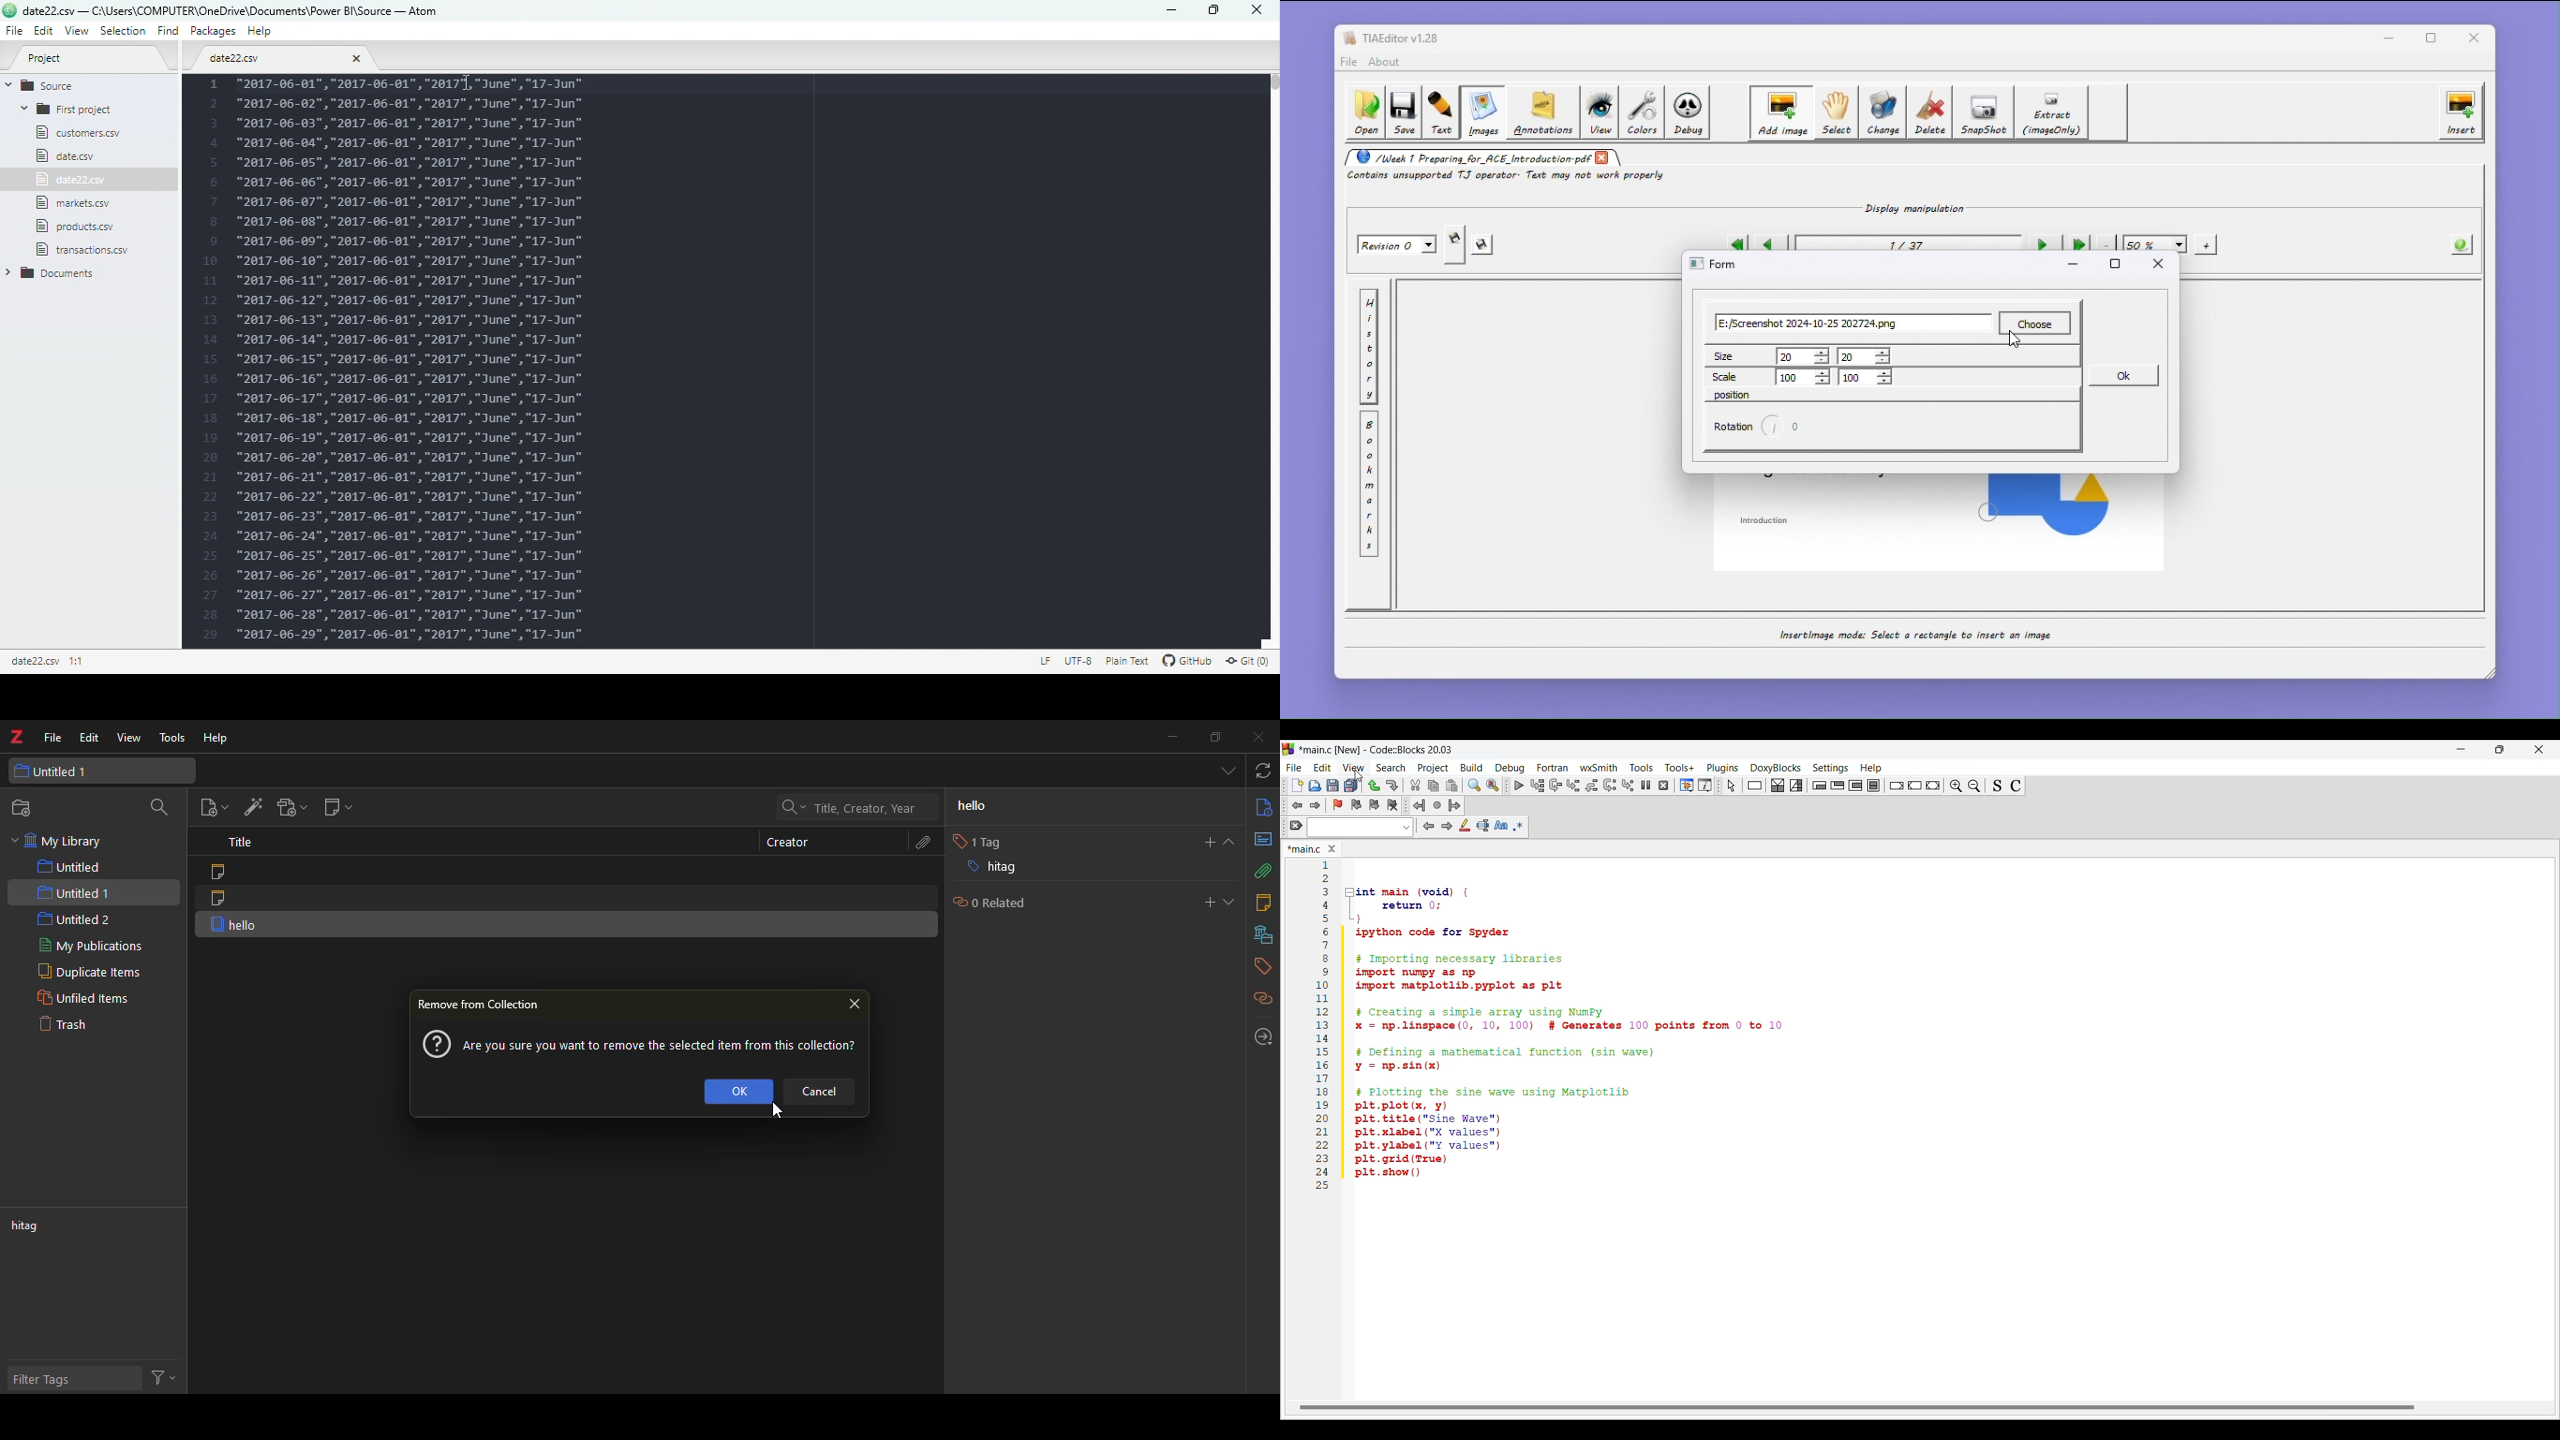 The image size is (2576, 1456). What do you see at coordinates (1873, 785) in the screenshot?
I see `Block instruction` at bounding box center [1873, 785].